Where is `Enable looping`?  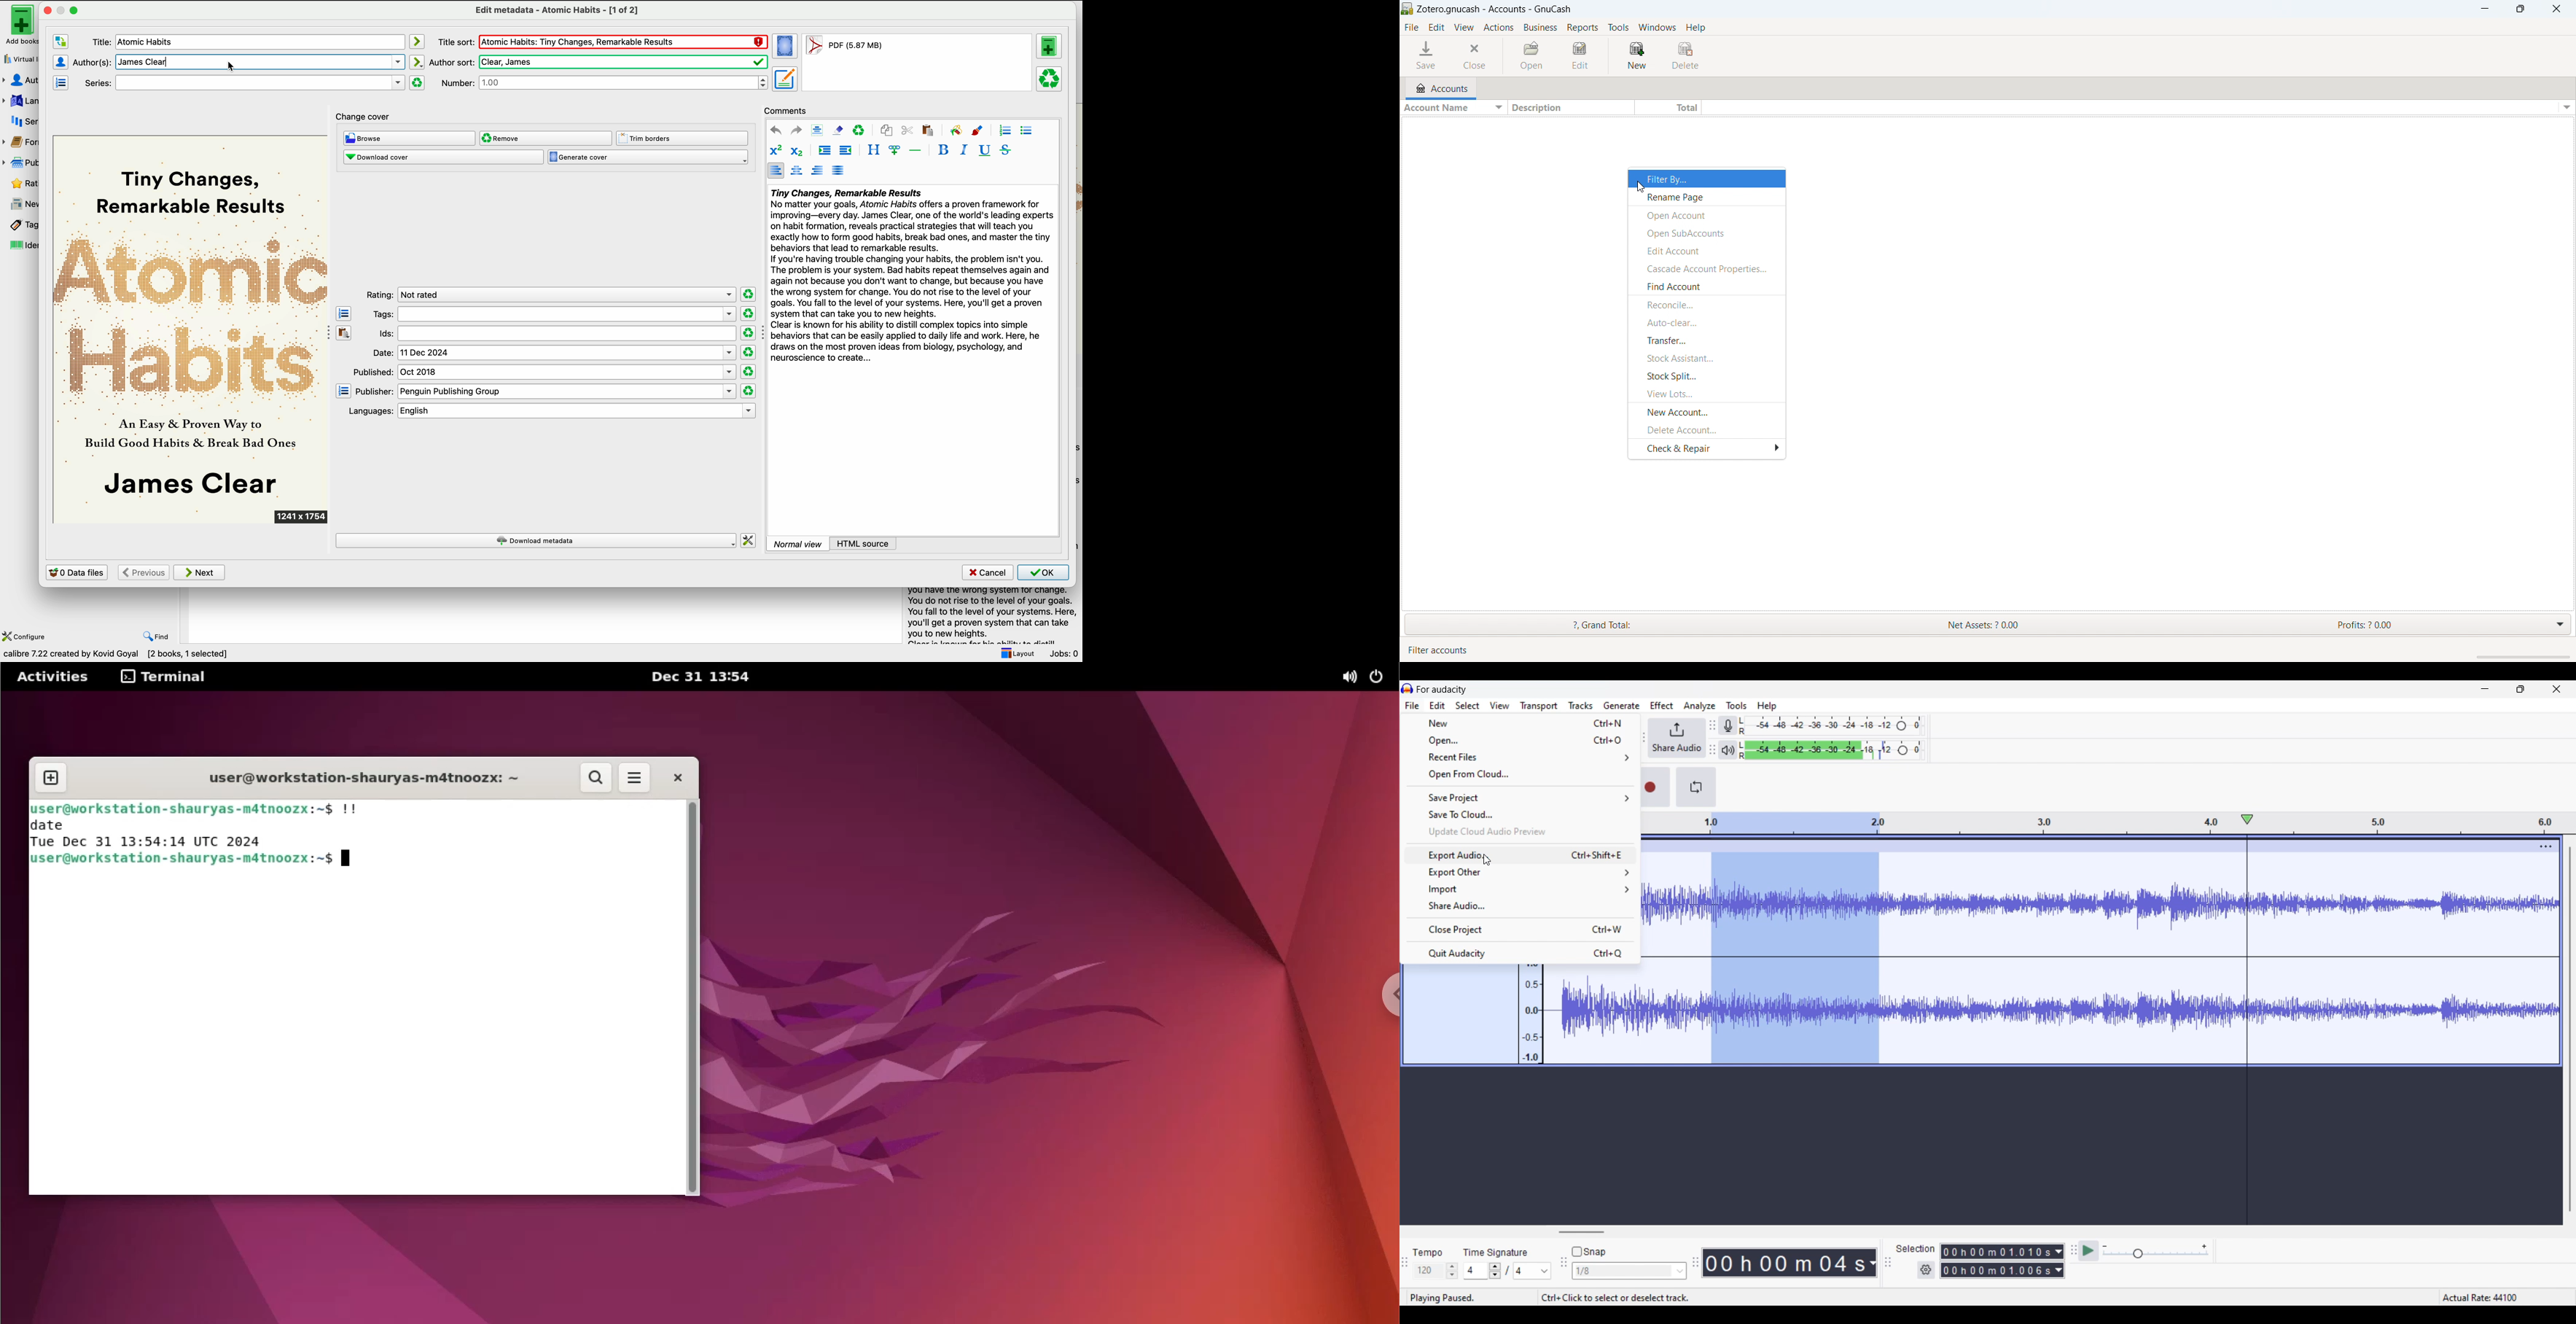 Enable looping is located at coordinates (1696, 787).